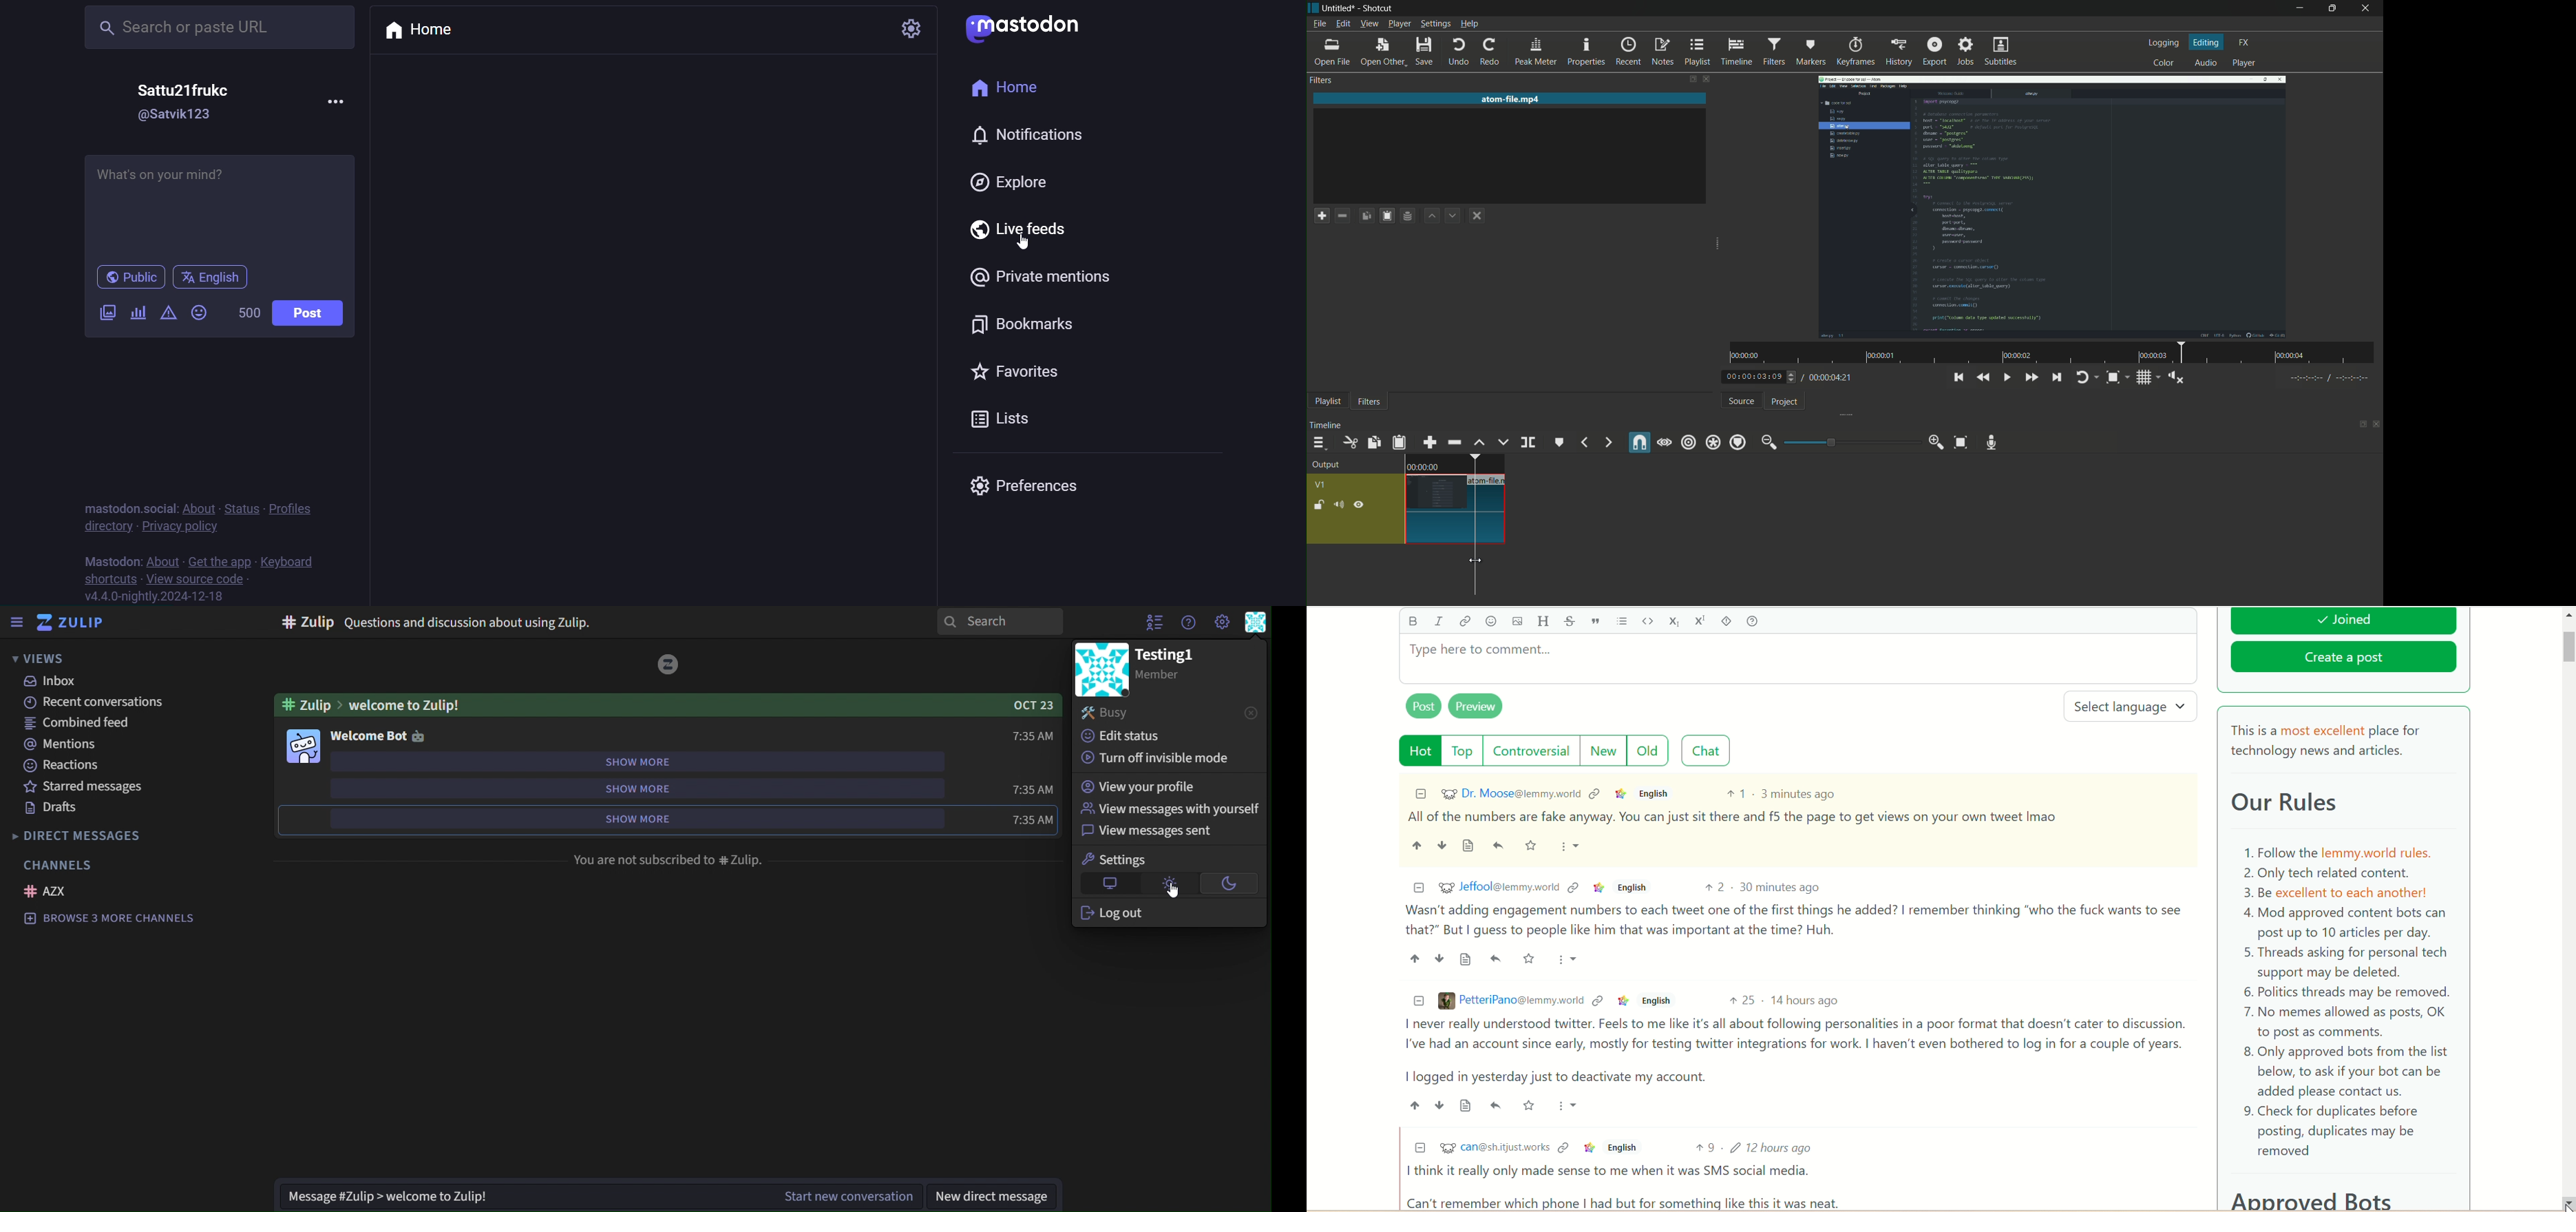 Image resolution: width=2576 pixels, height=1232 pixels. I want to click on personal menu, so click(1258, 623).